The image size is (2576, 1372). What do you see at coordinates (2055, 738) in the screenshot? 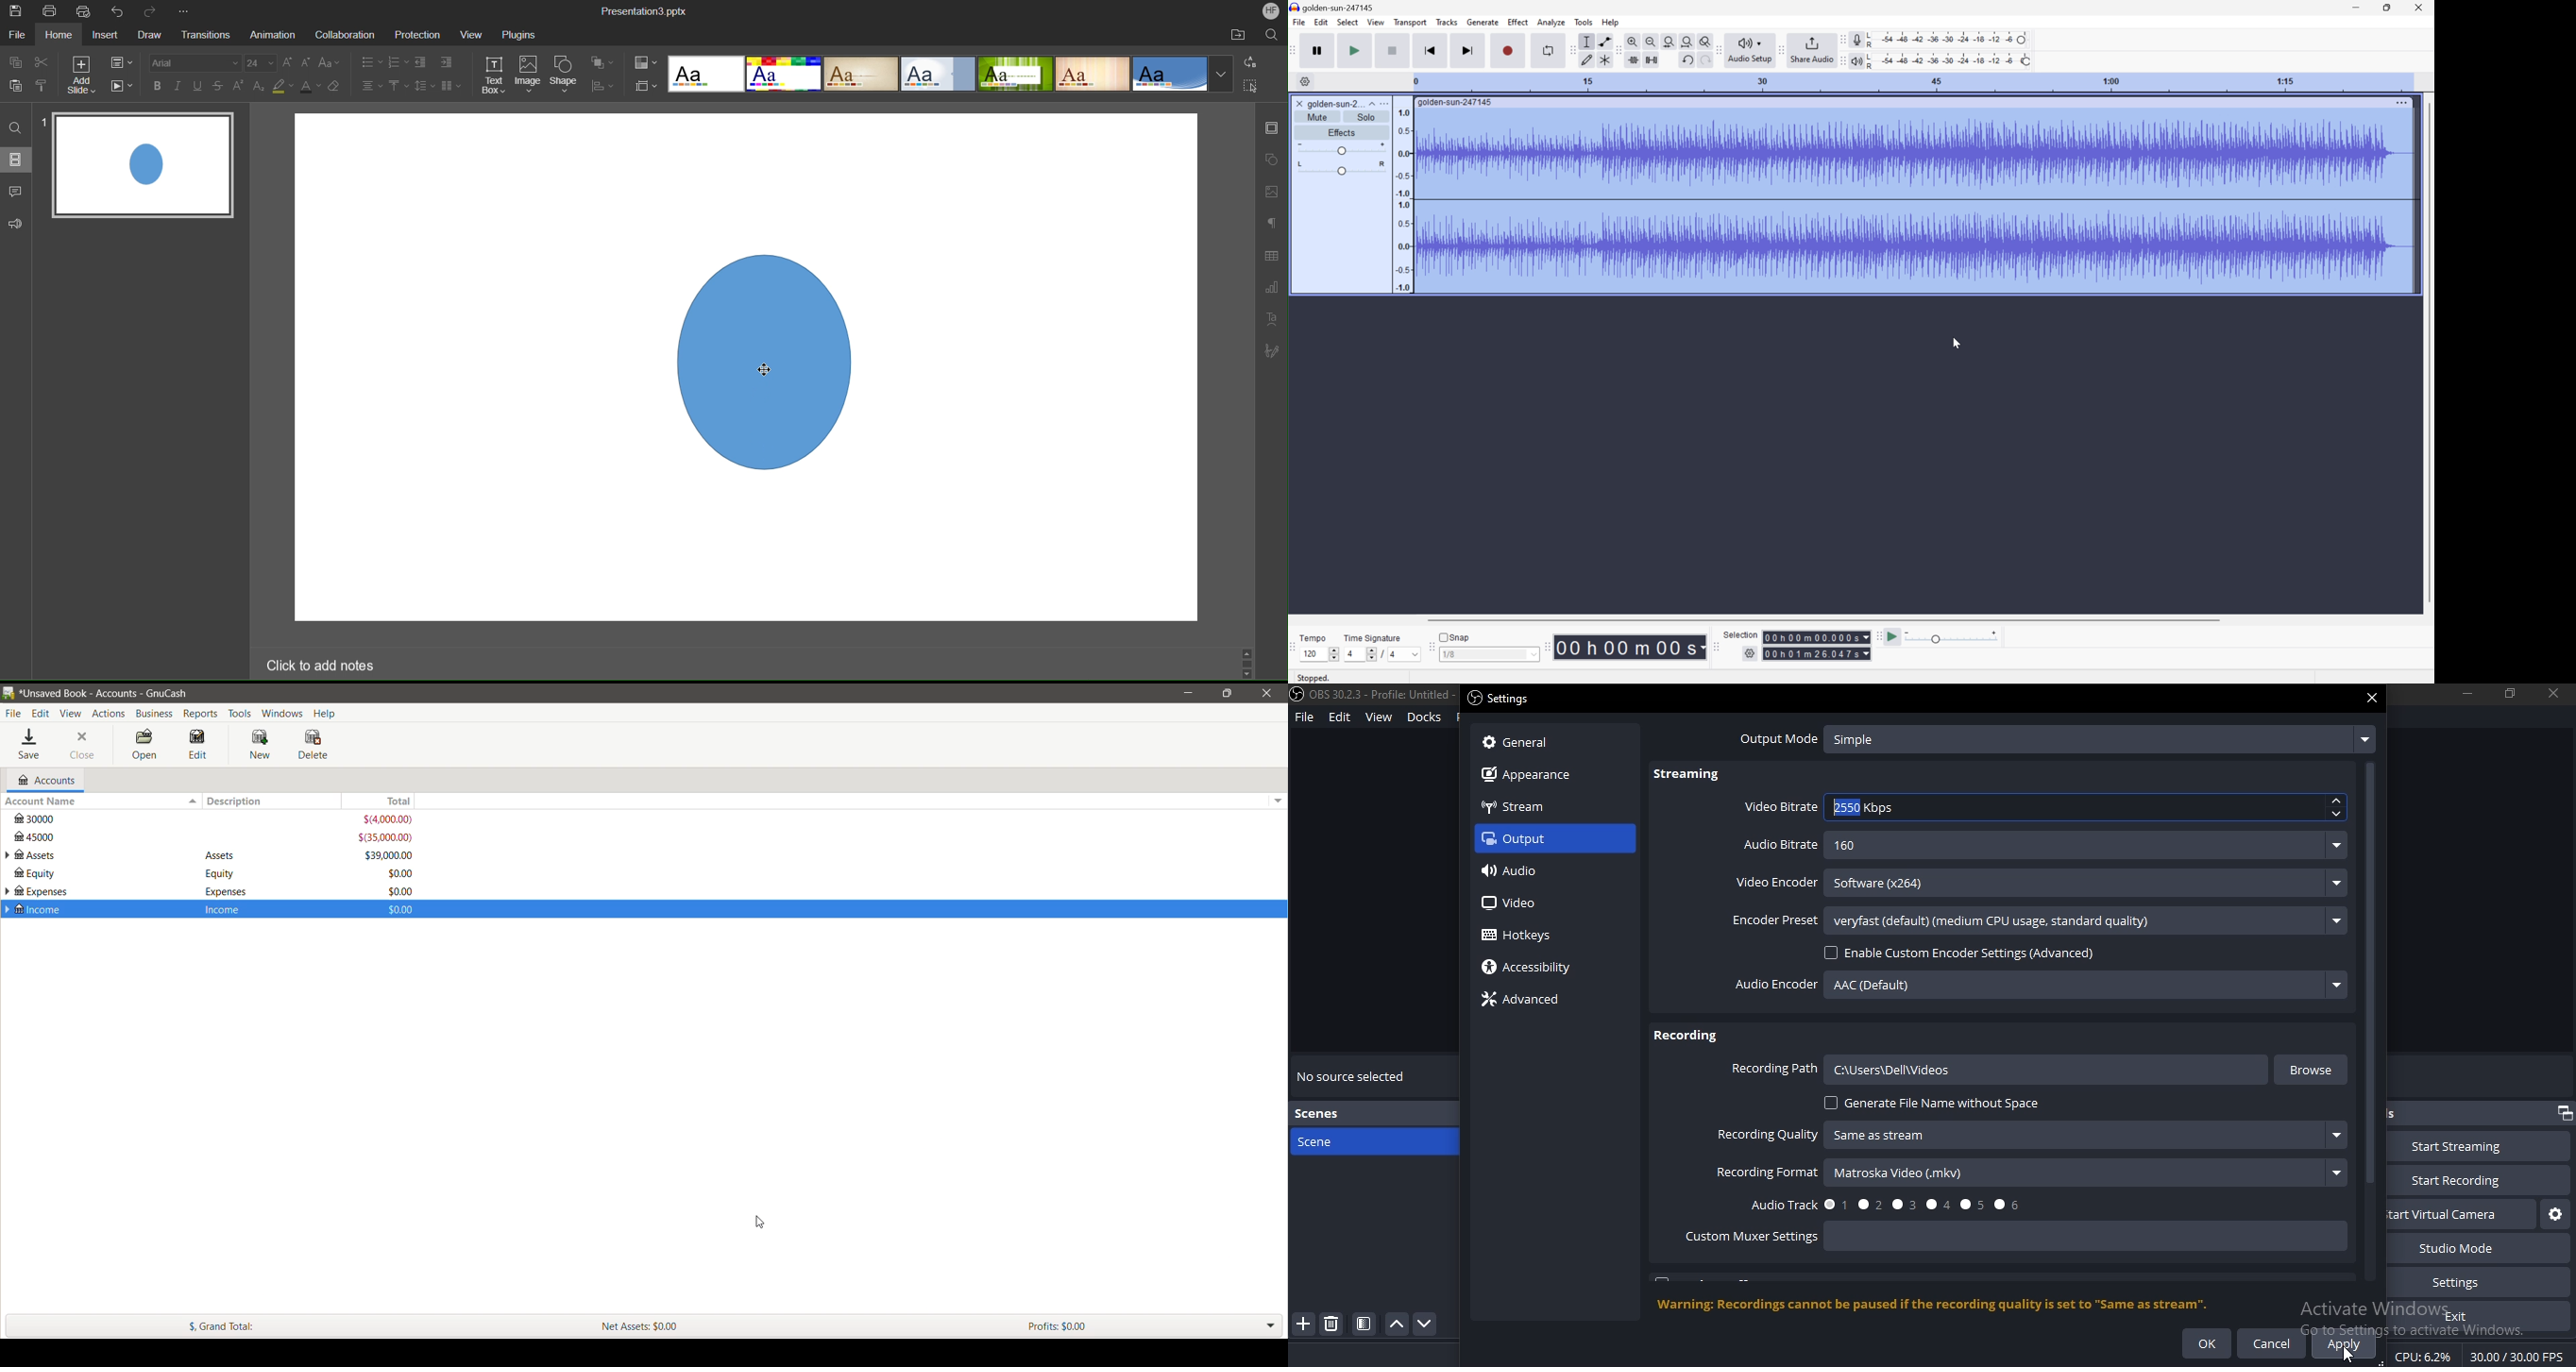
I see `output mode` at bounding box center [2055, 738].